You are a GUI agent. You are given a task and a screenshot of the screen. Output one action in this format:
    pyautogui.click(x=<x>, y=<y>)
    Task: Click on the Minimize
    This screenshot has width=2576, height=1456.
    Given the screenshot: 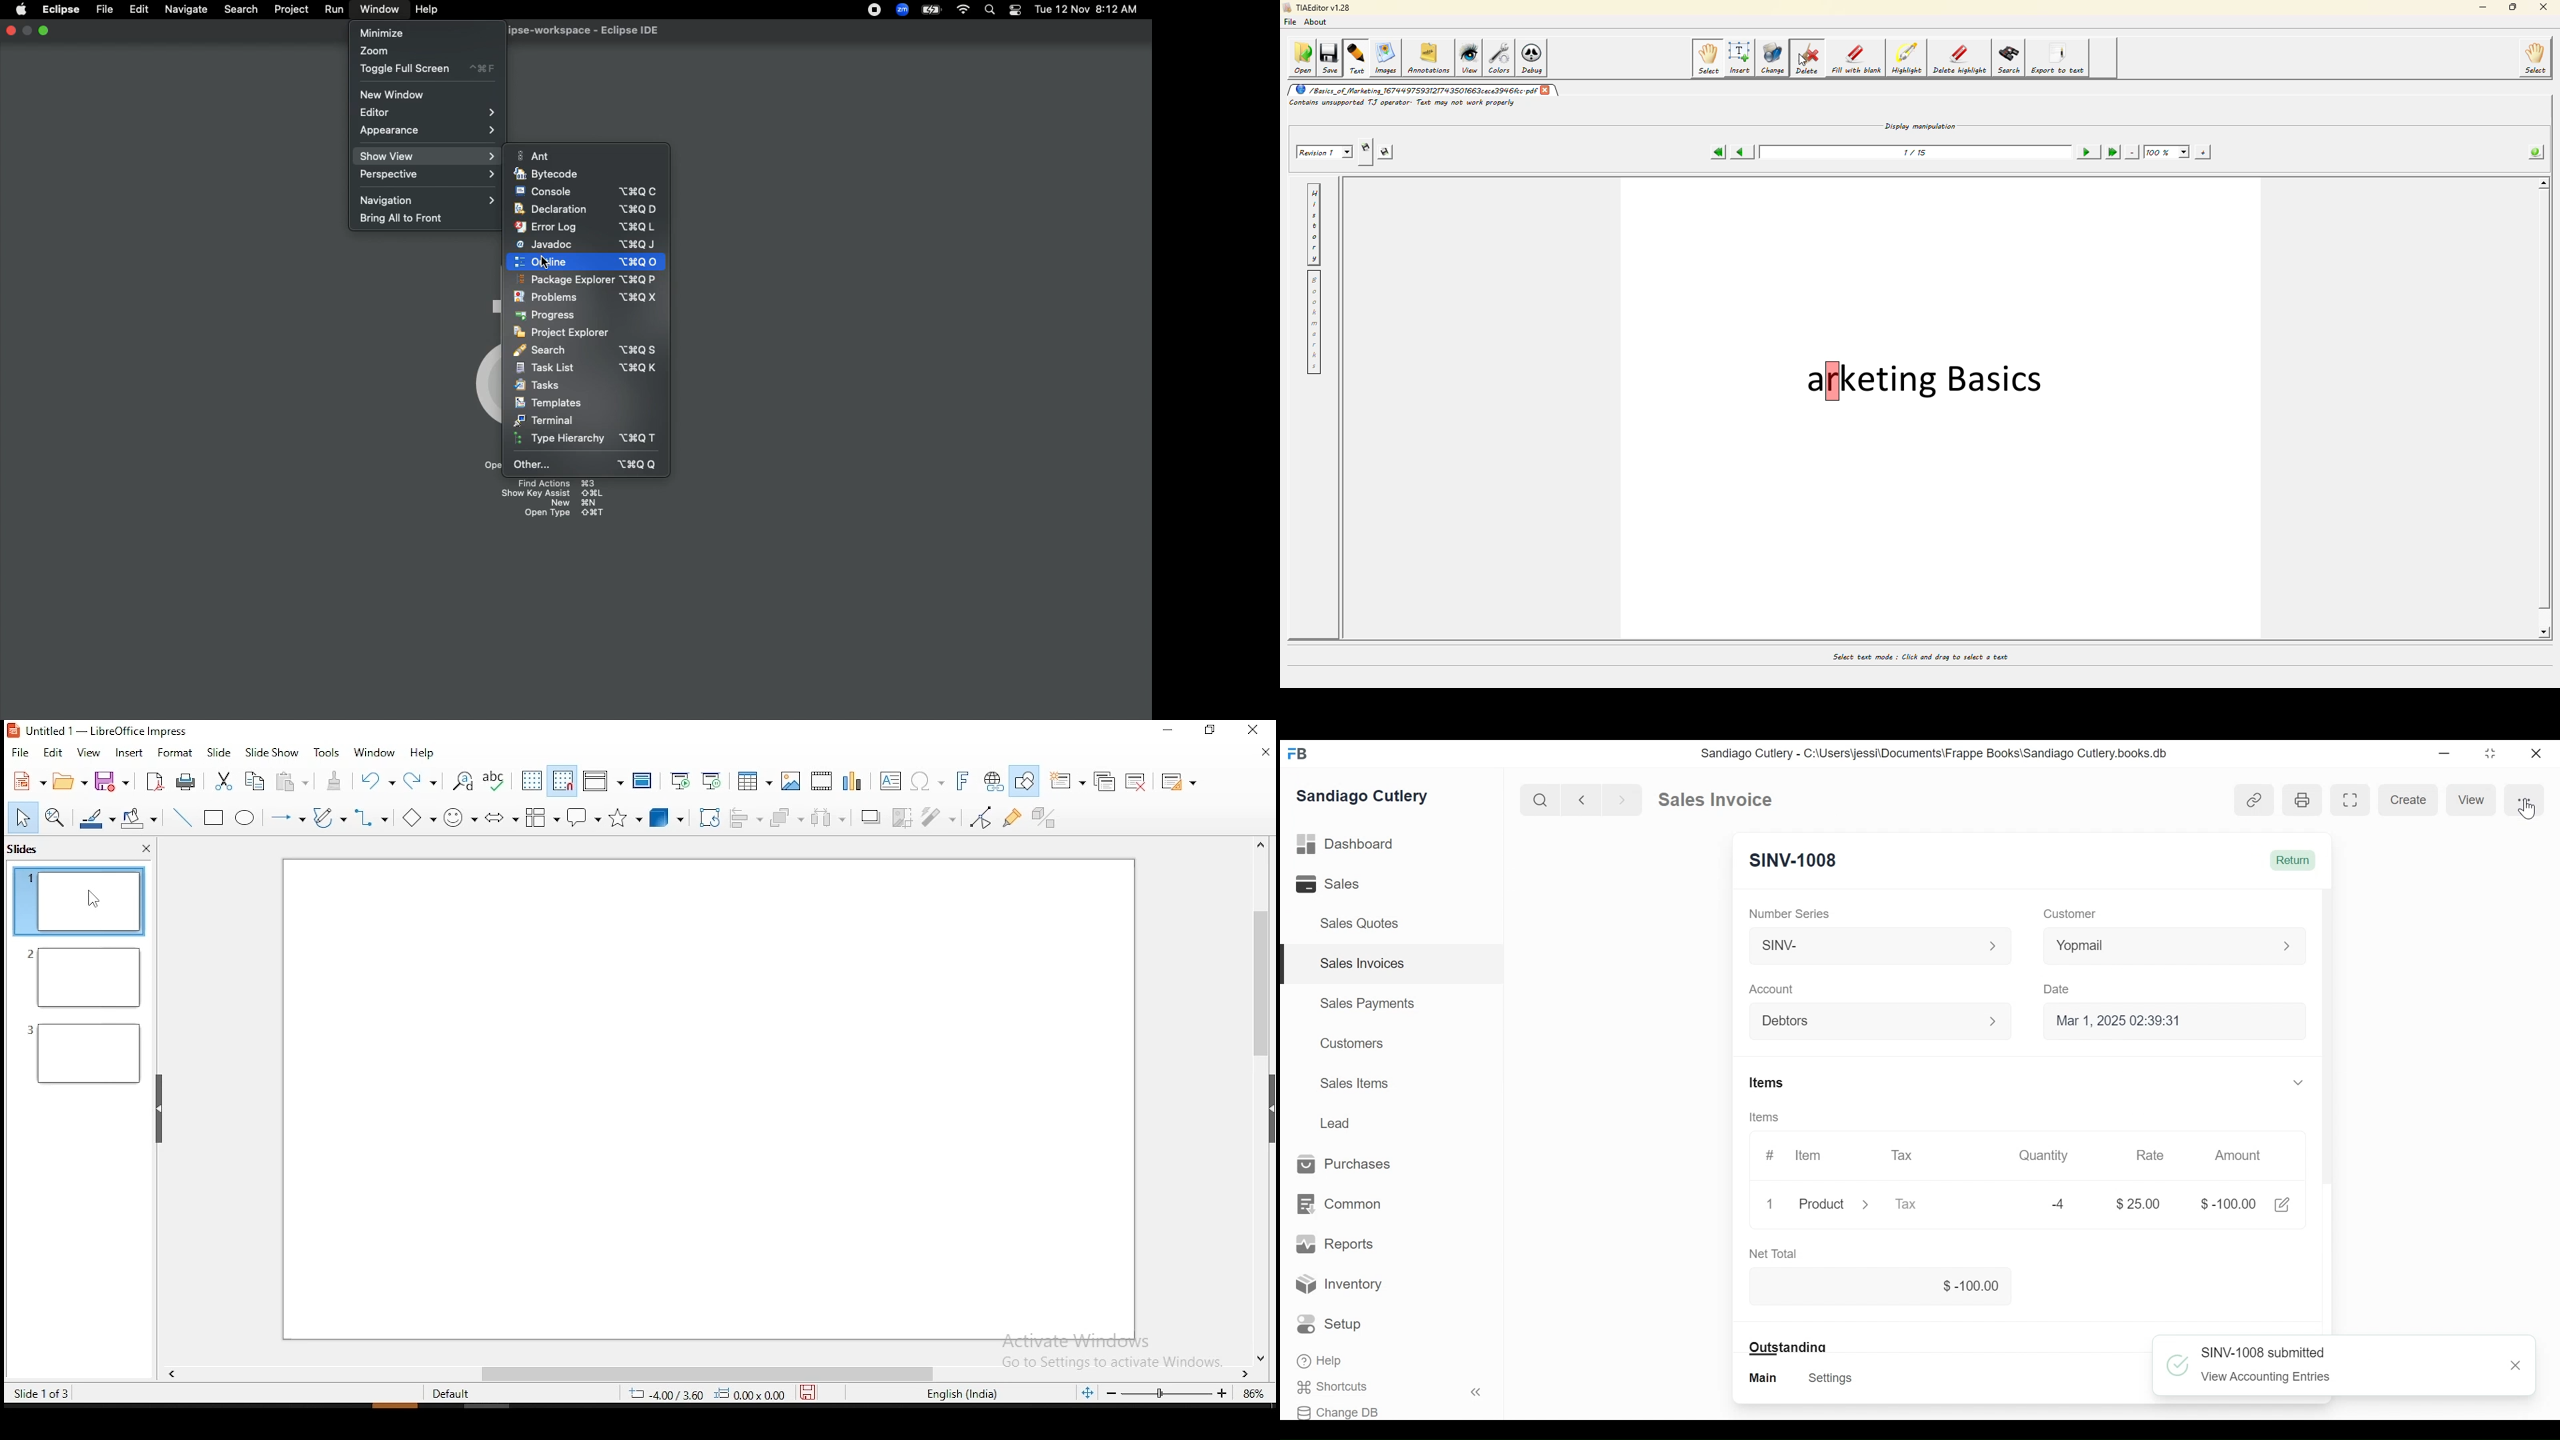 What is the action you would take?
    pyautogui.click(x=2443, y=753)
    